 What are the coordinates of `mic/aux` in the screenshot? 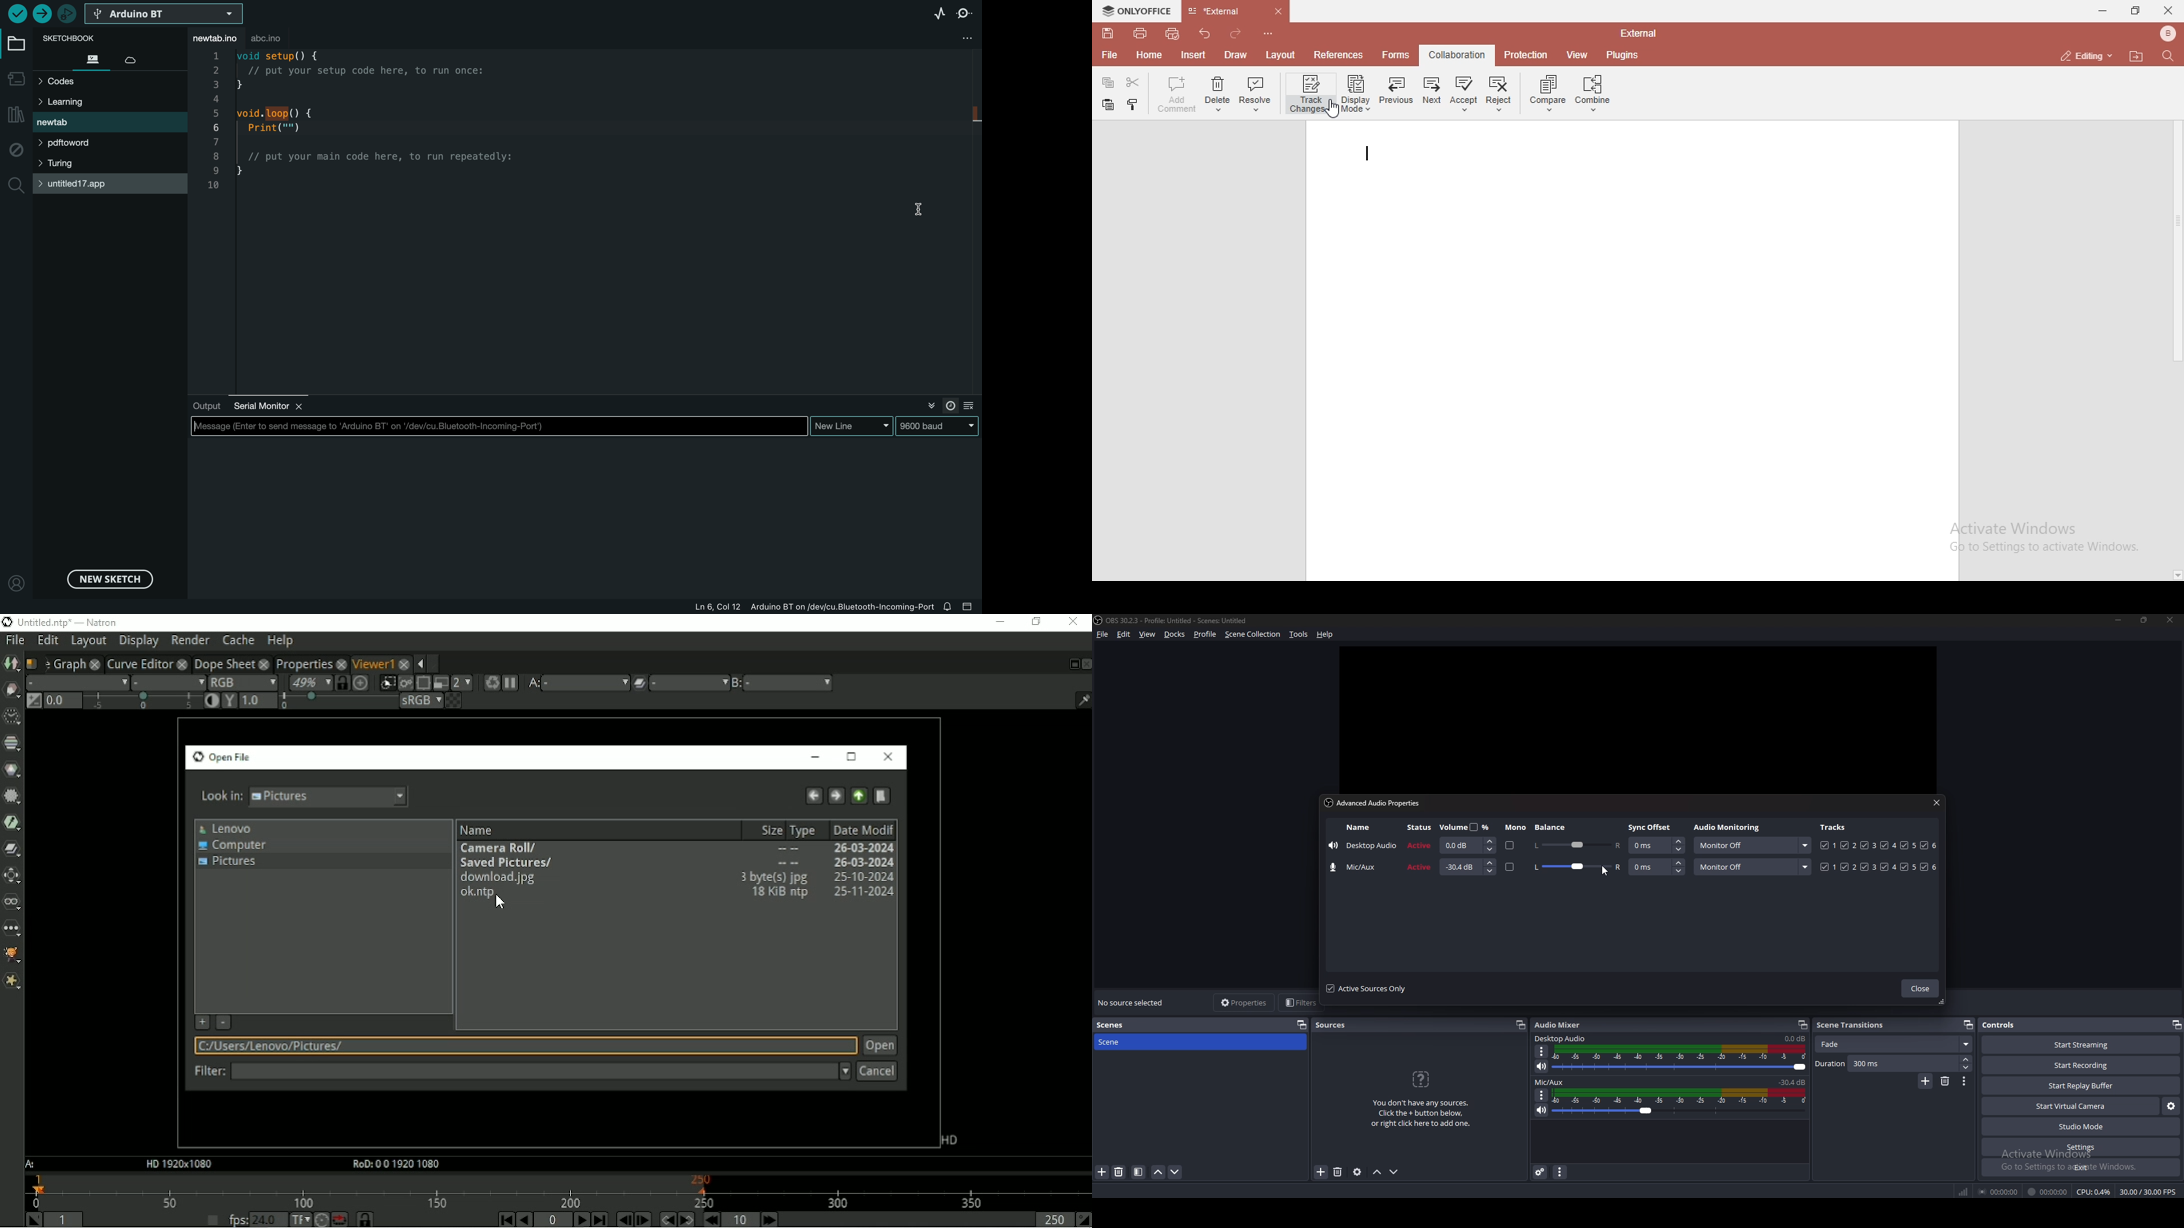 It's located at (1552, 1082).